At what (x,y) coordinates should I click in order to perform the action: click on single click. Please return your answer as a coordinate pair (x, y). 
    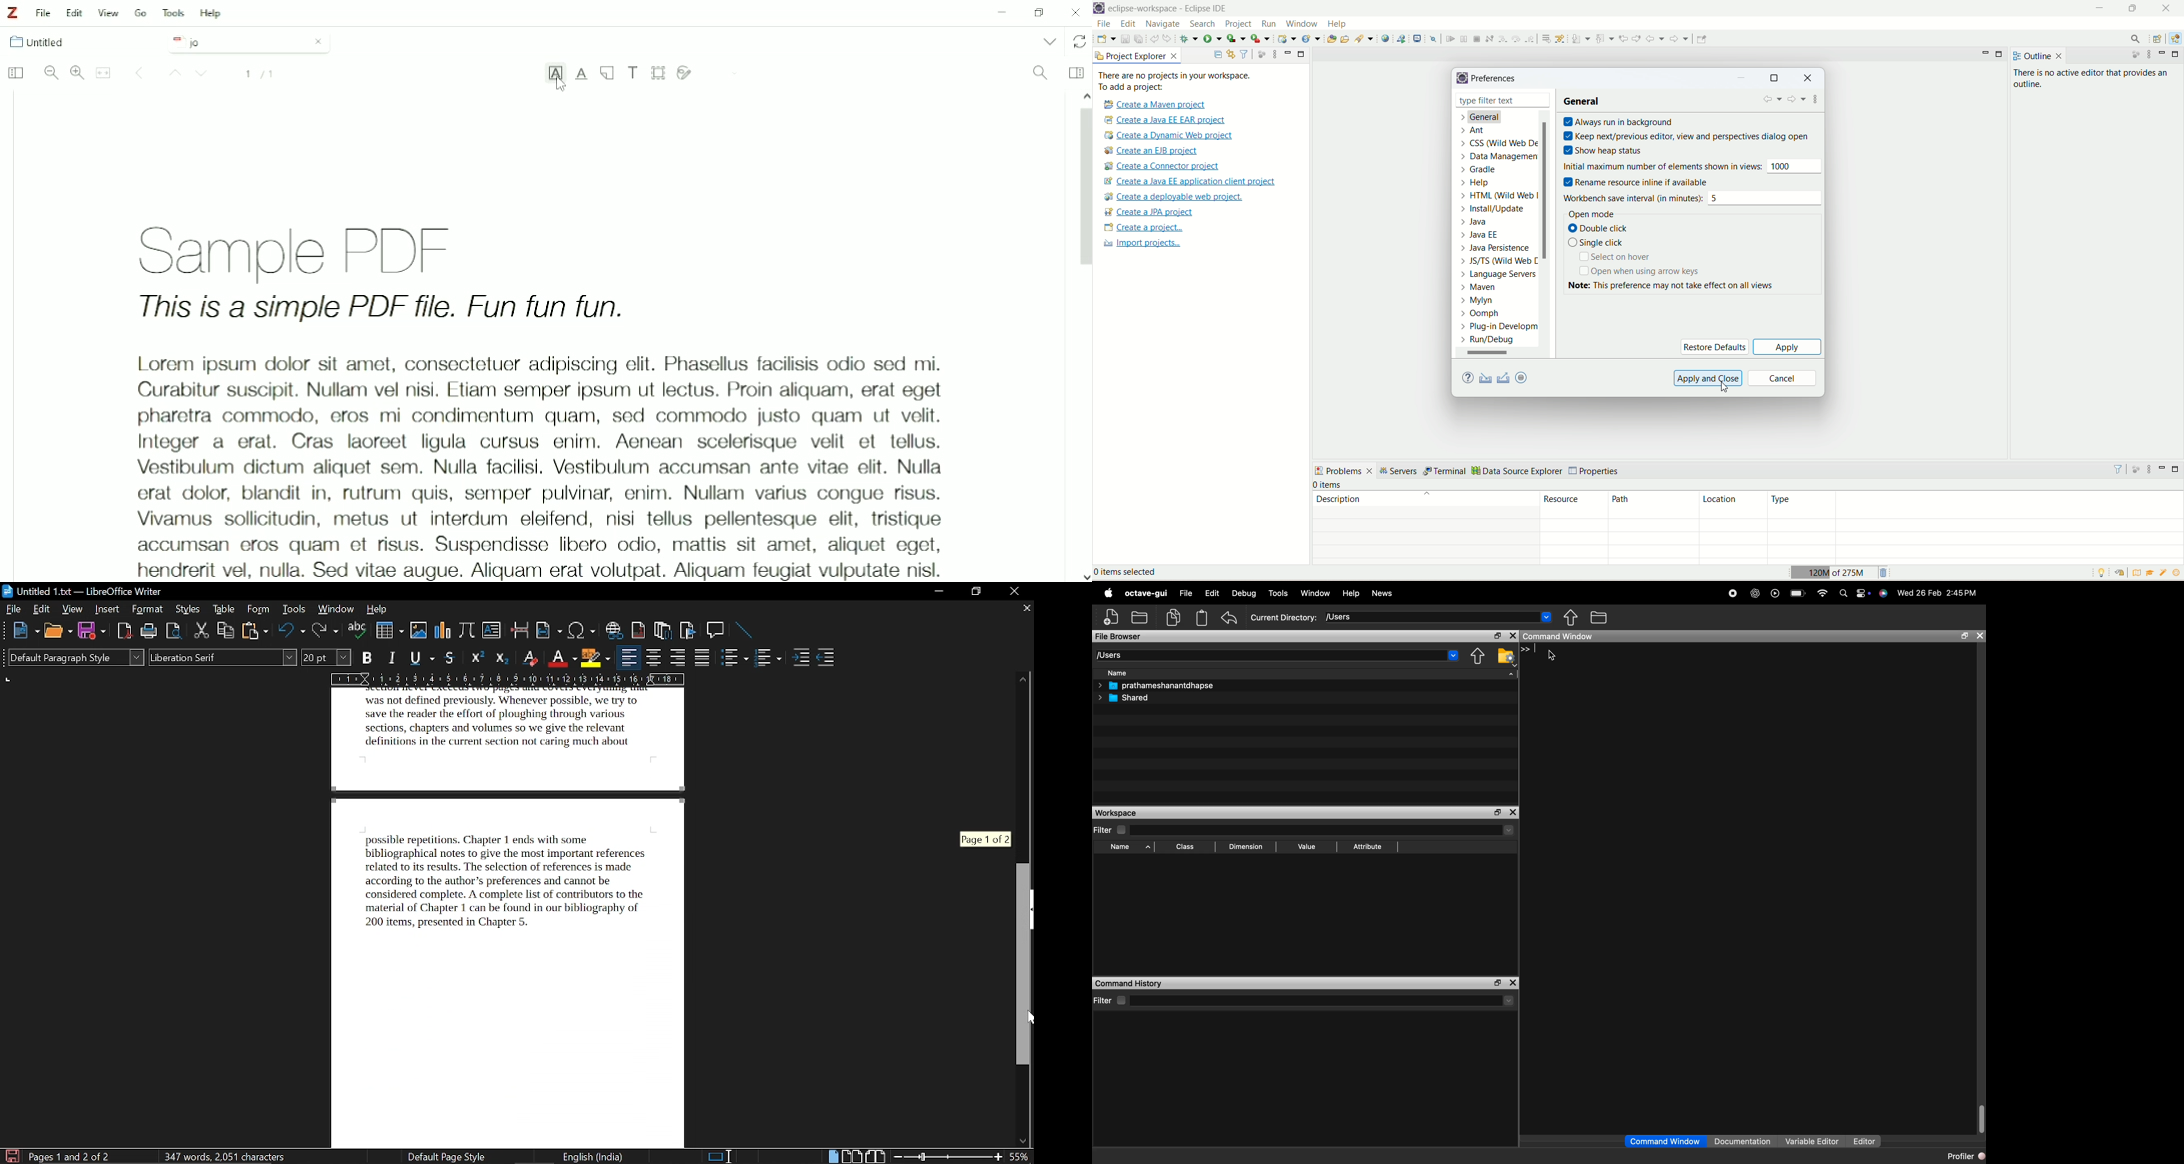
    Looking at the image, I should click on (1598, 243).